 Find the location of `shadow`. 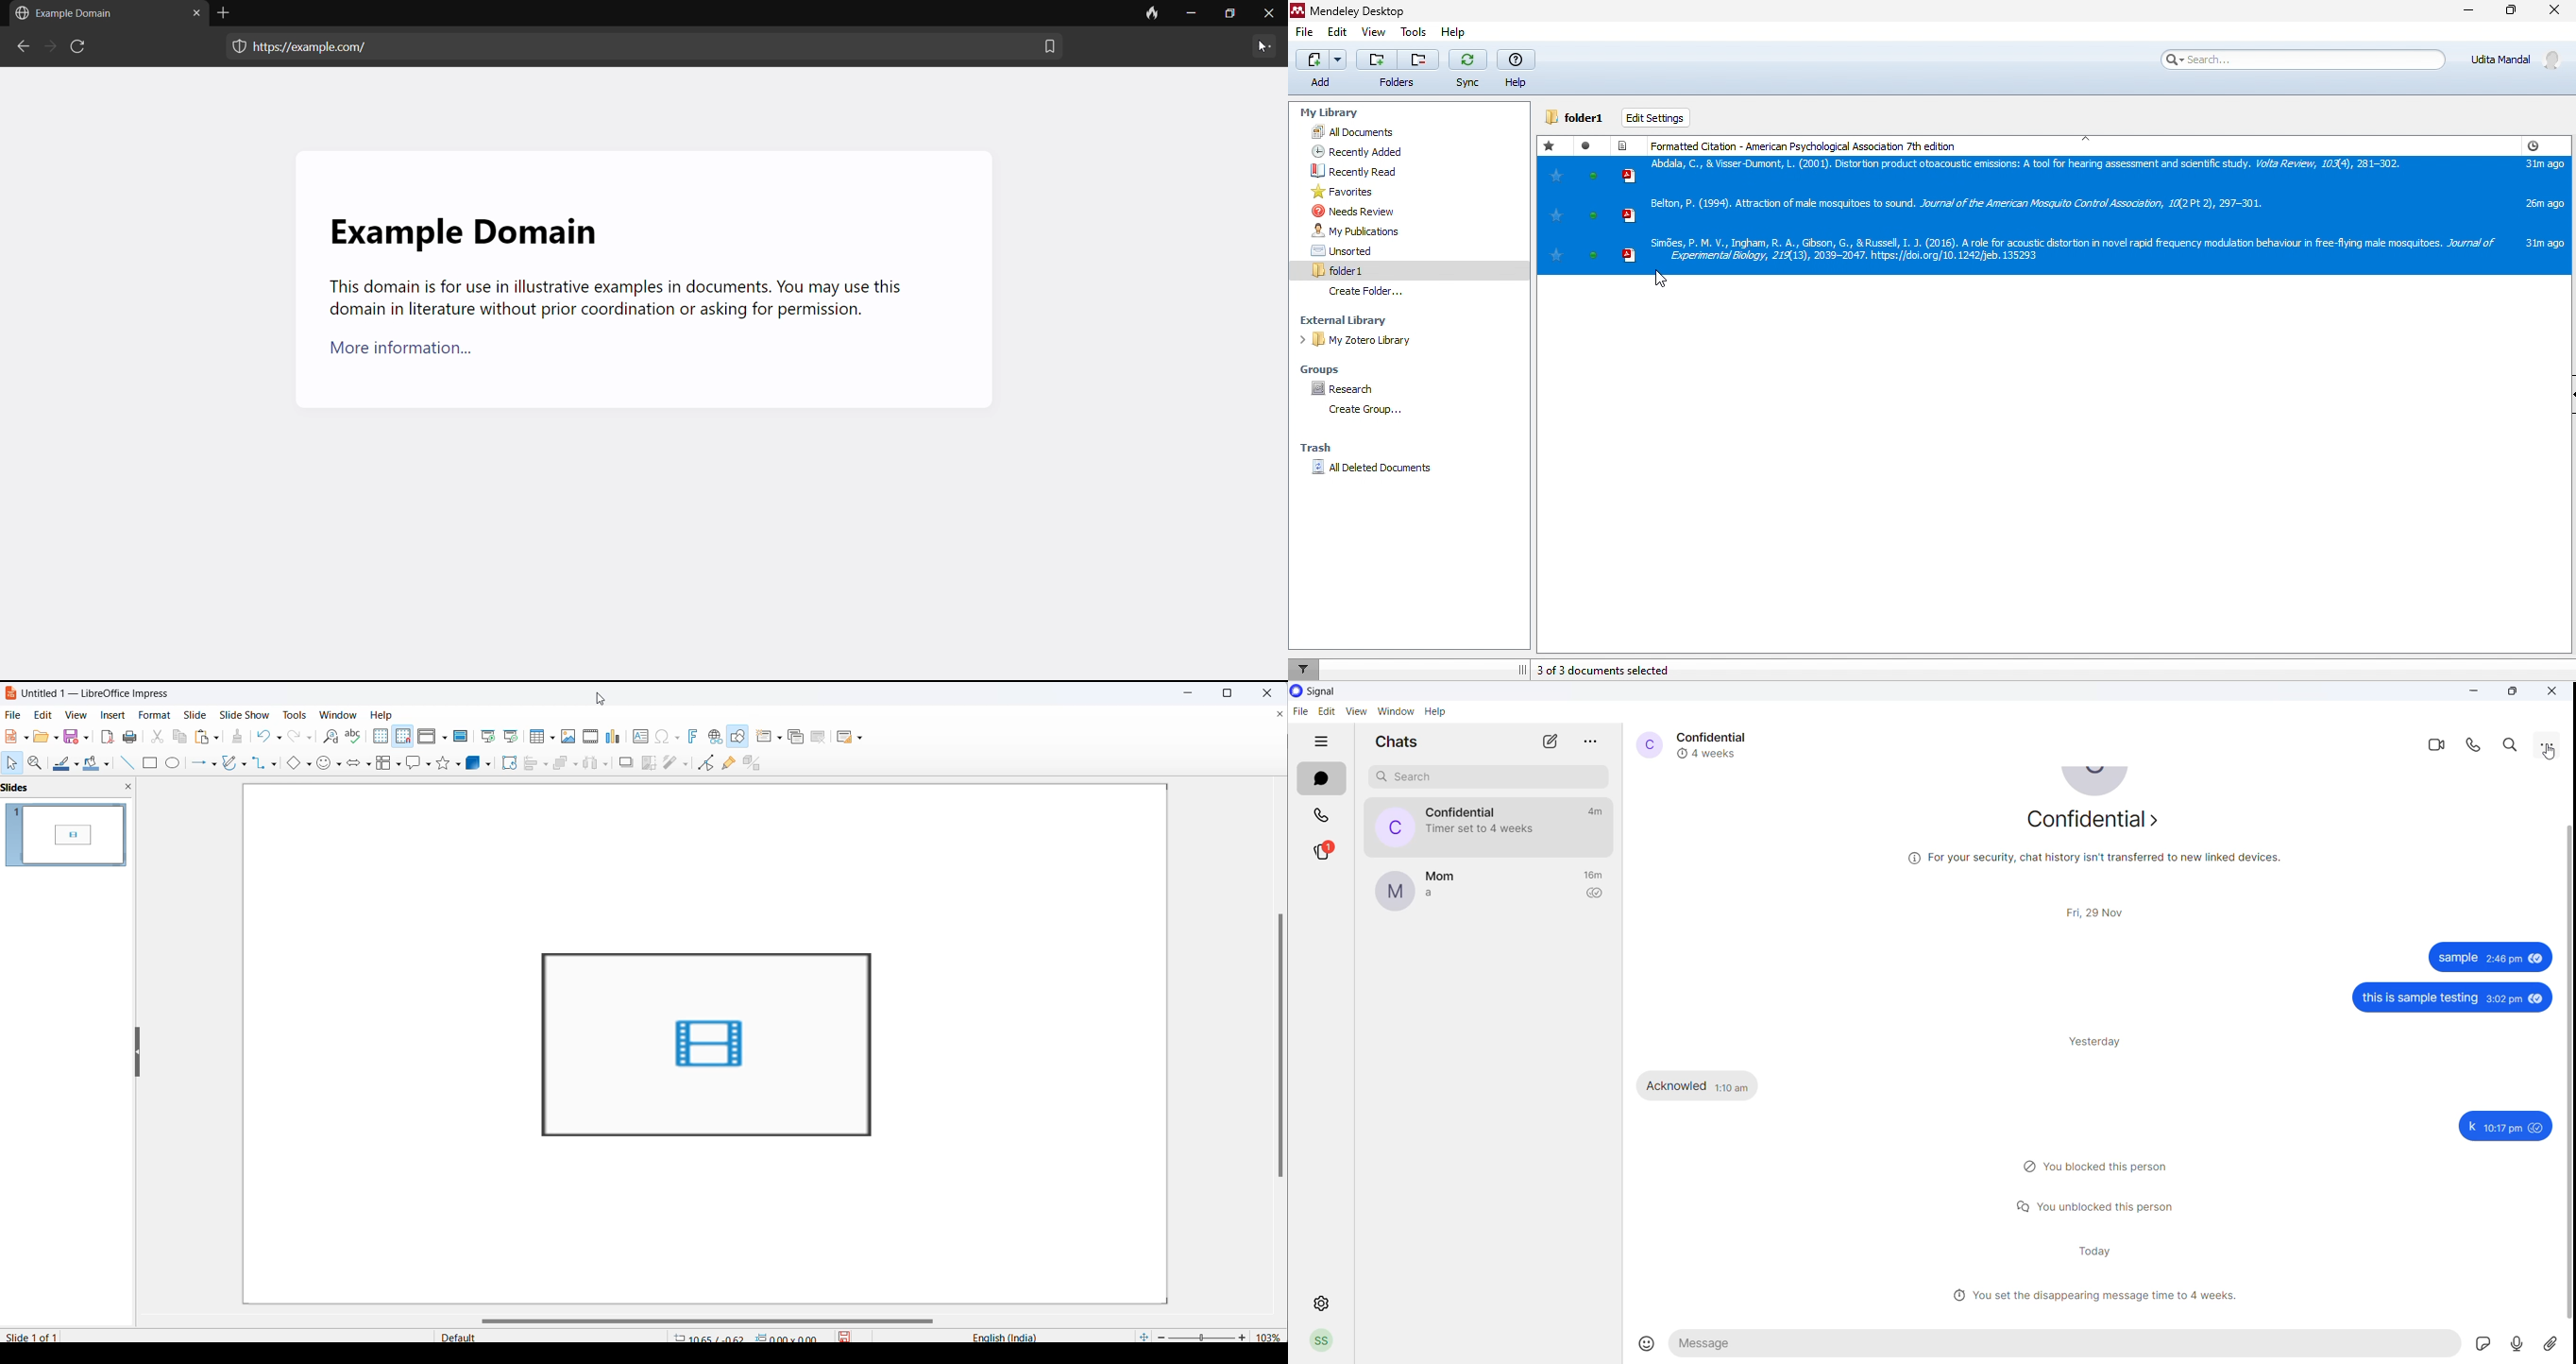

shadow is located at coordinates (622, 762).